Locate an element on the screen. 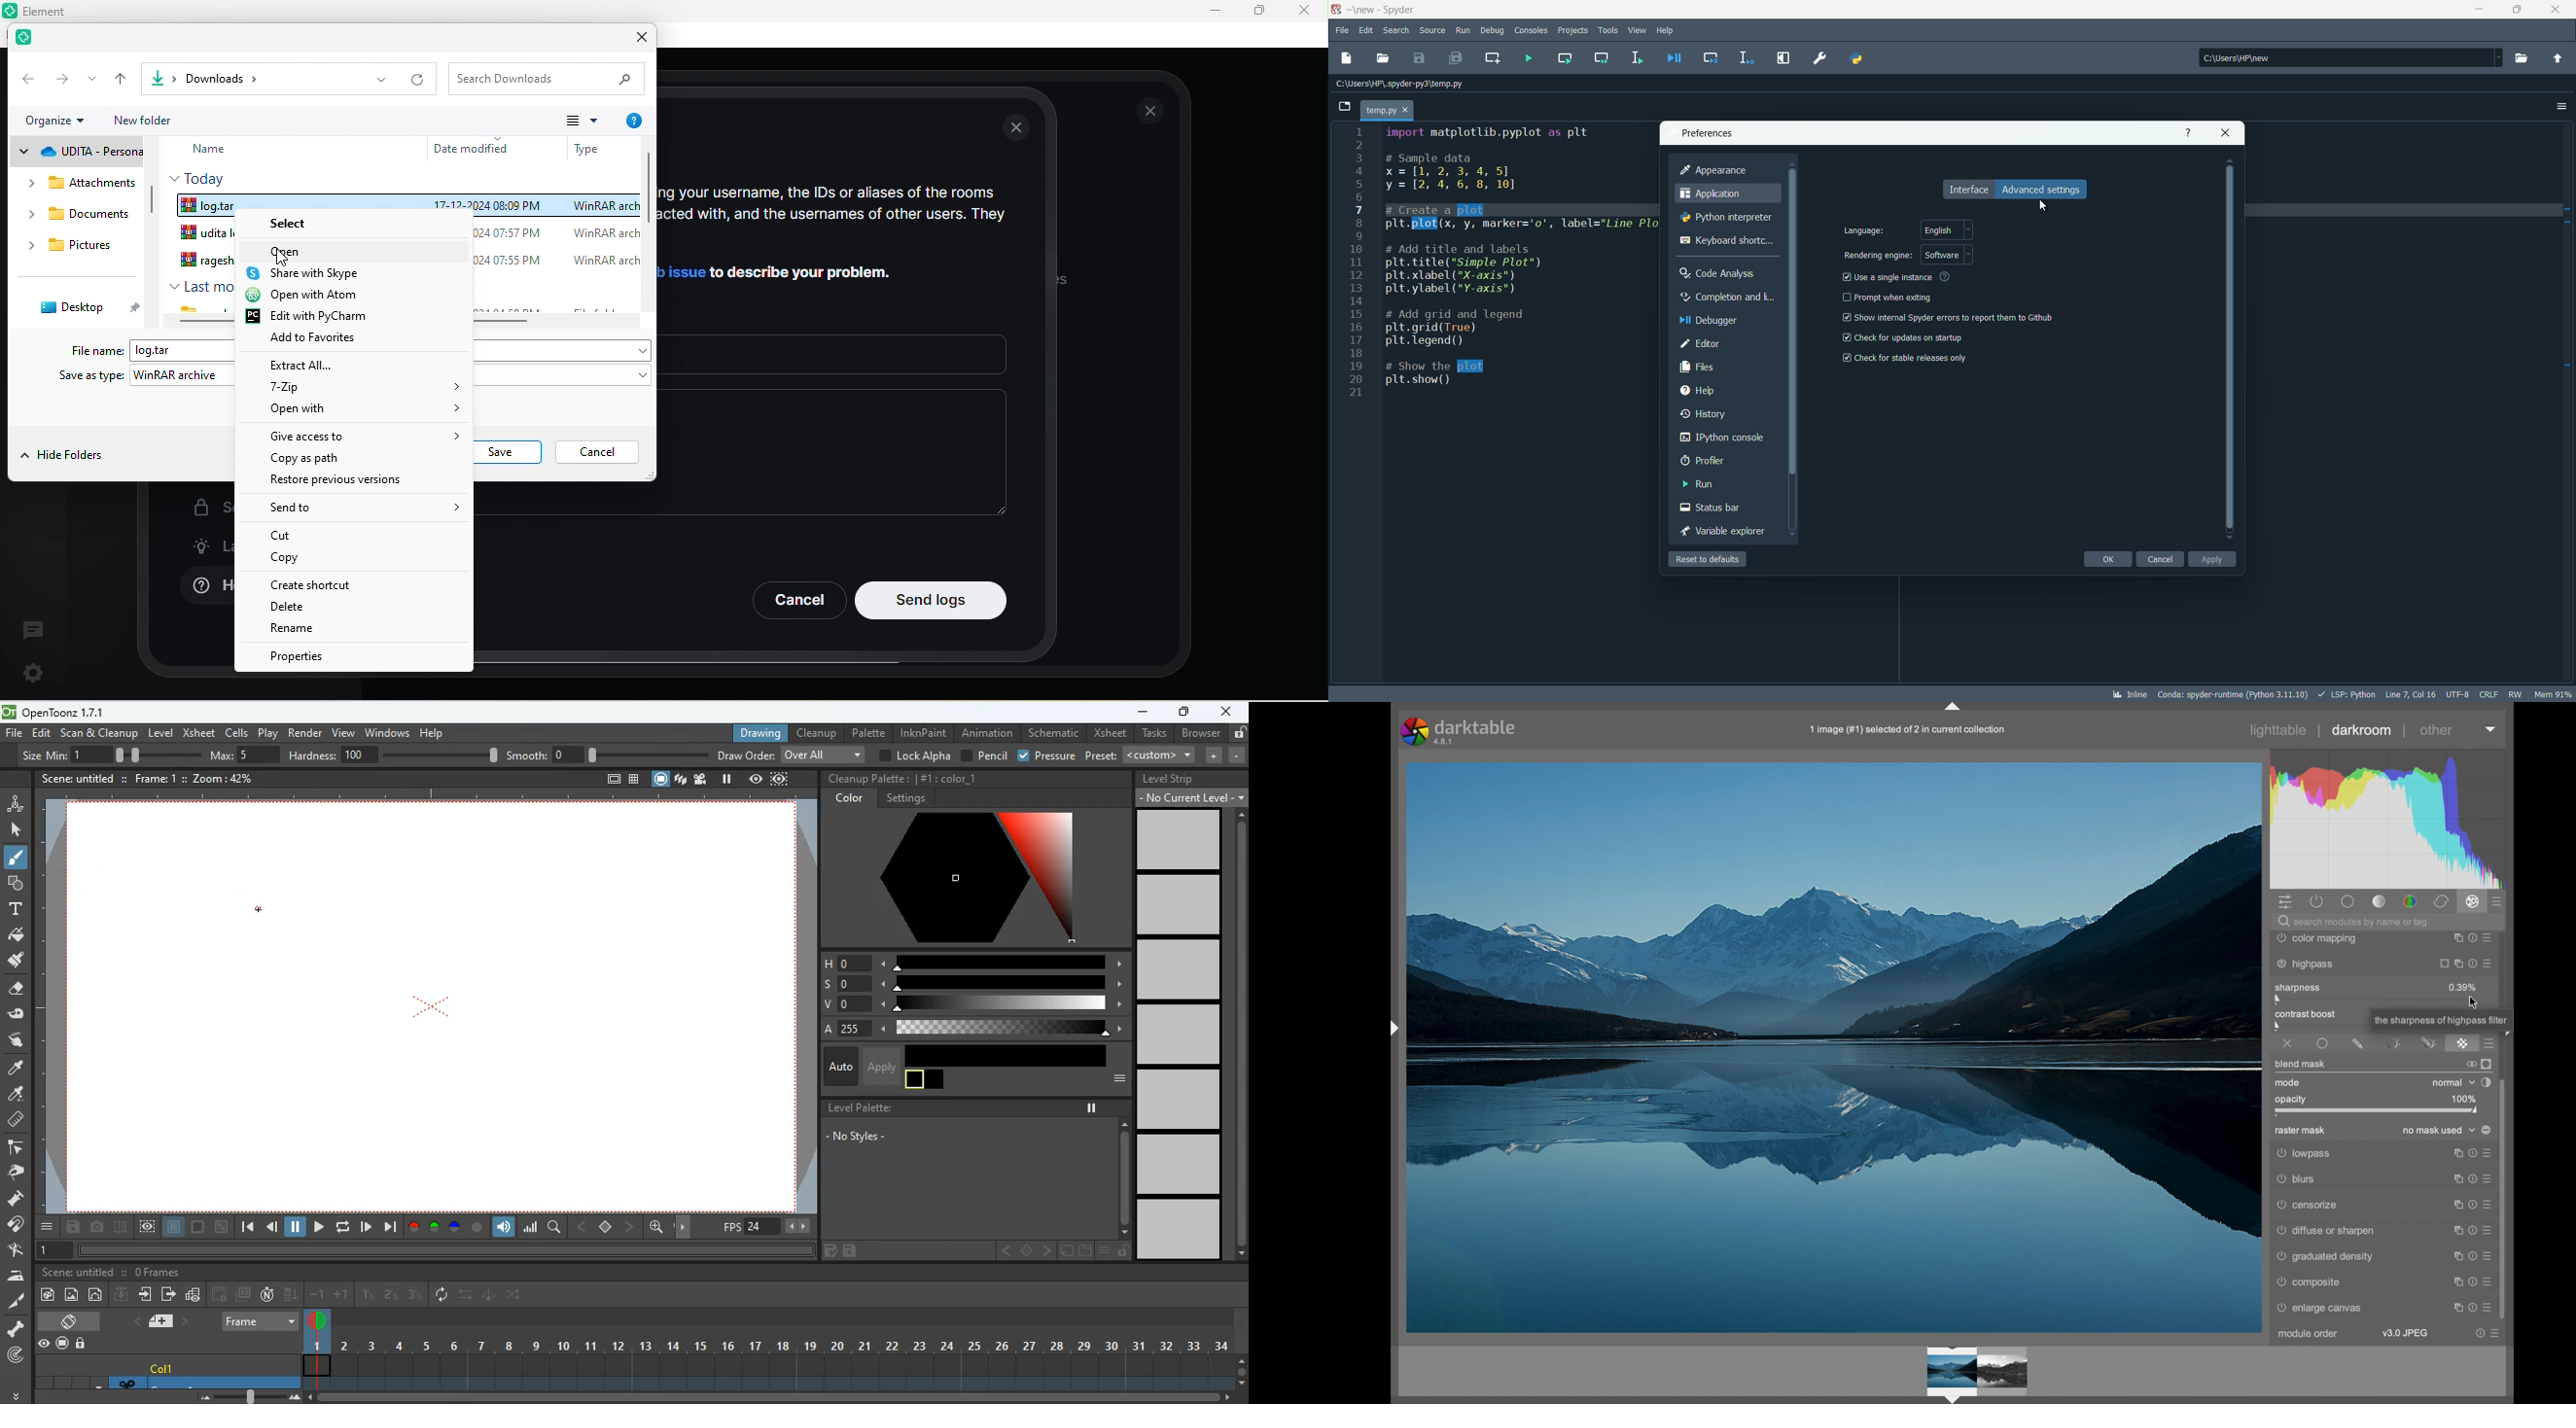 The image size is (2576, 1428). advance settings is located at coordinates (2041, 190).